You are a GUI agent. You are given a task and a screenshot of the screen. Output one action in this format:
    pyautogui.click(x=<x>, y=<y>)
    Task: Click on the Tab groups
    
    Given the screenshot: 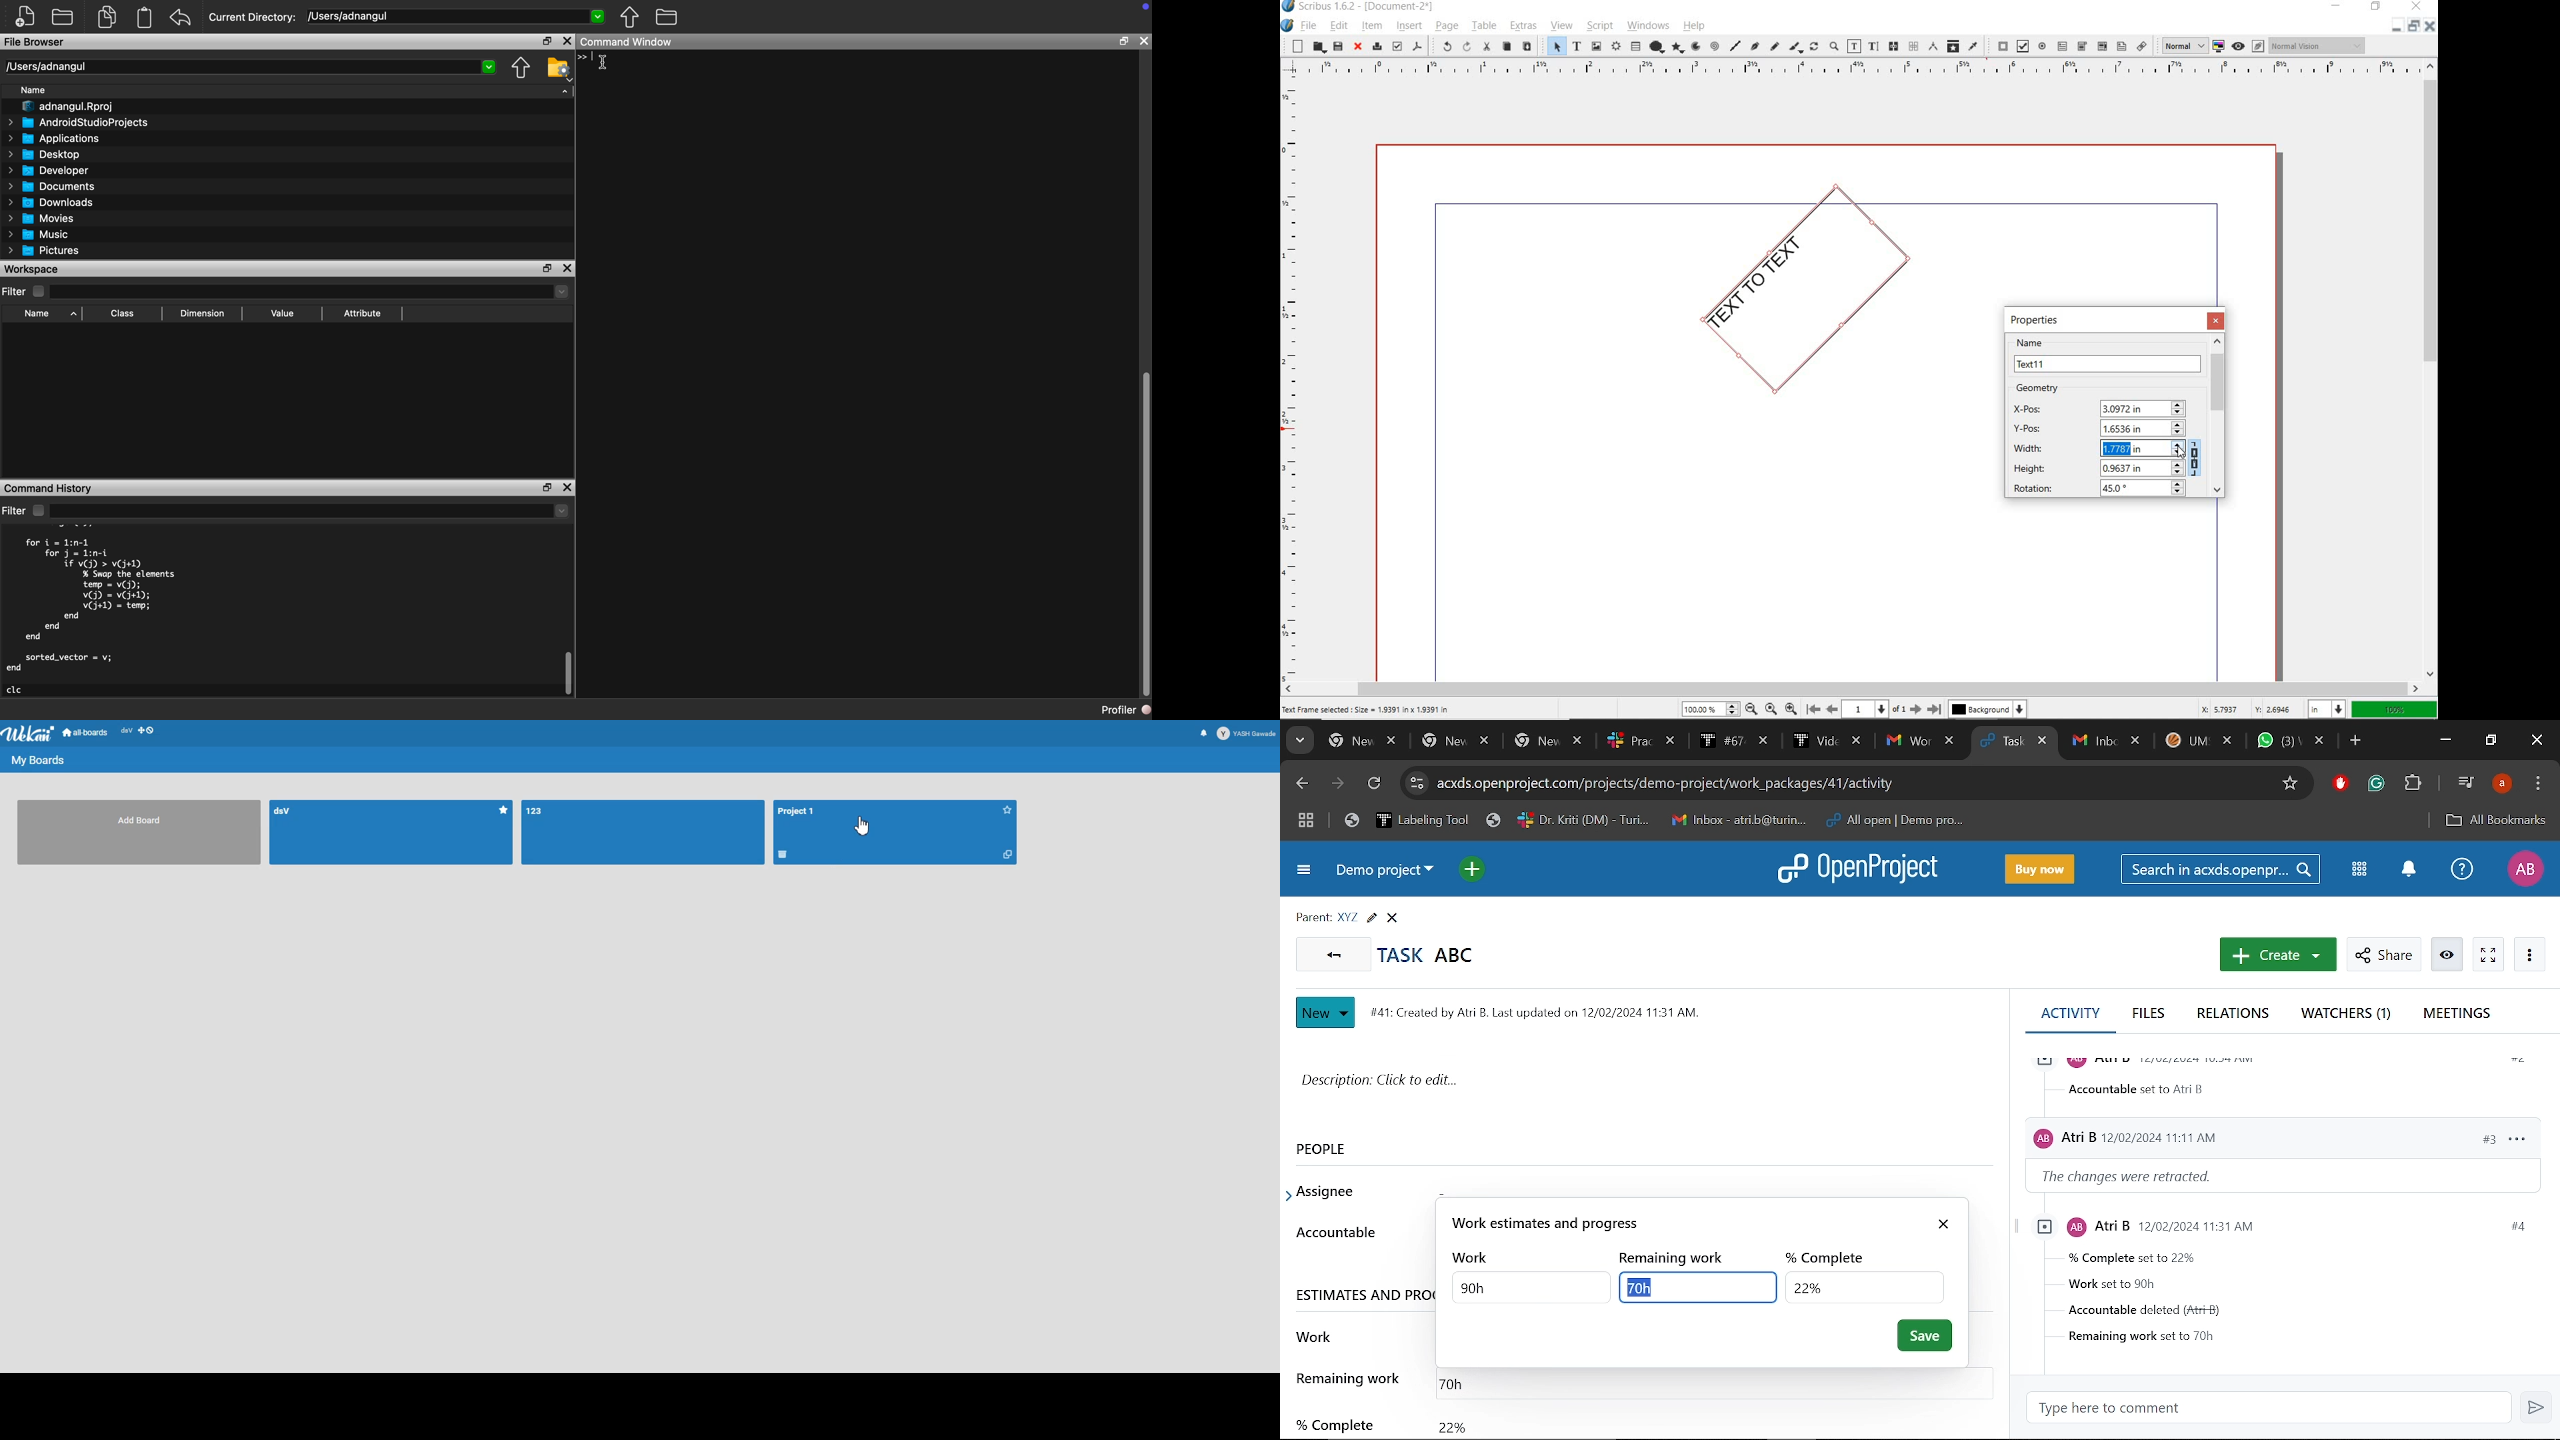 What is the action you would take?
    pyautogui.click(x=1306, y=822)
    